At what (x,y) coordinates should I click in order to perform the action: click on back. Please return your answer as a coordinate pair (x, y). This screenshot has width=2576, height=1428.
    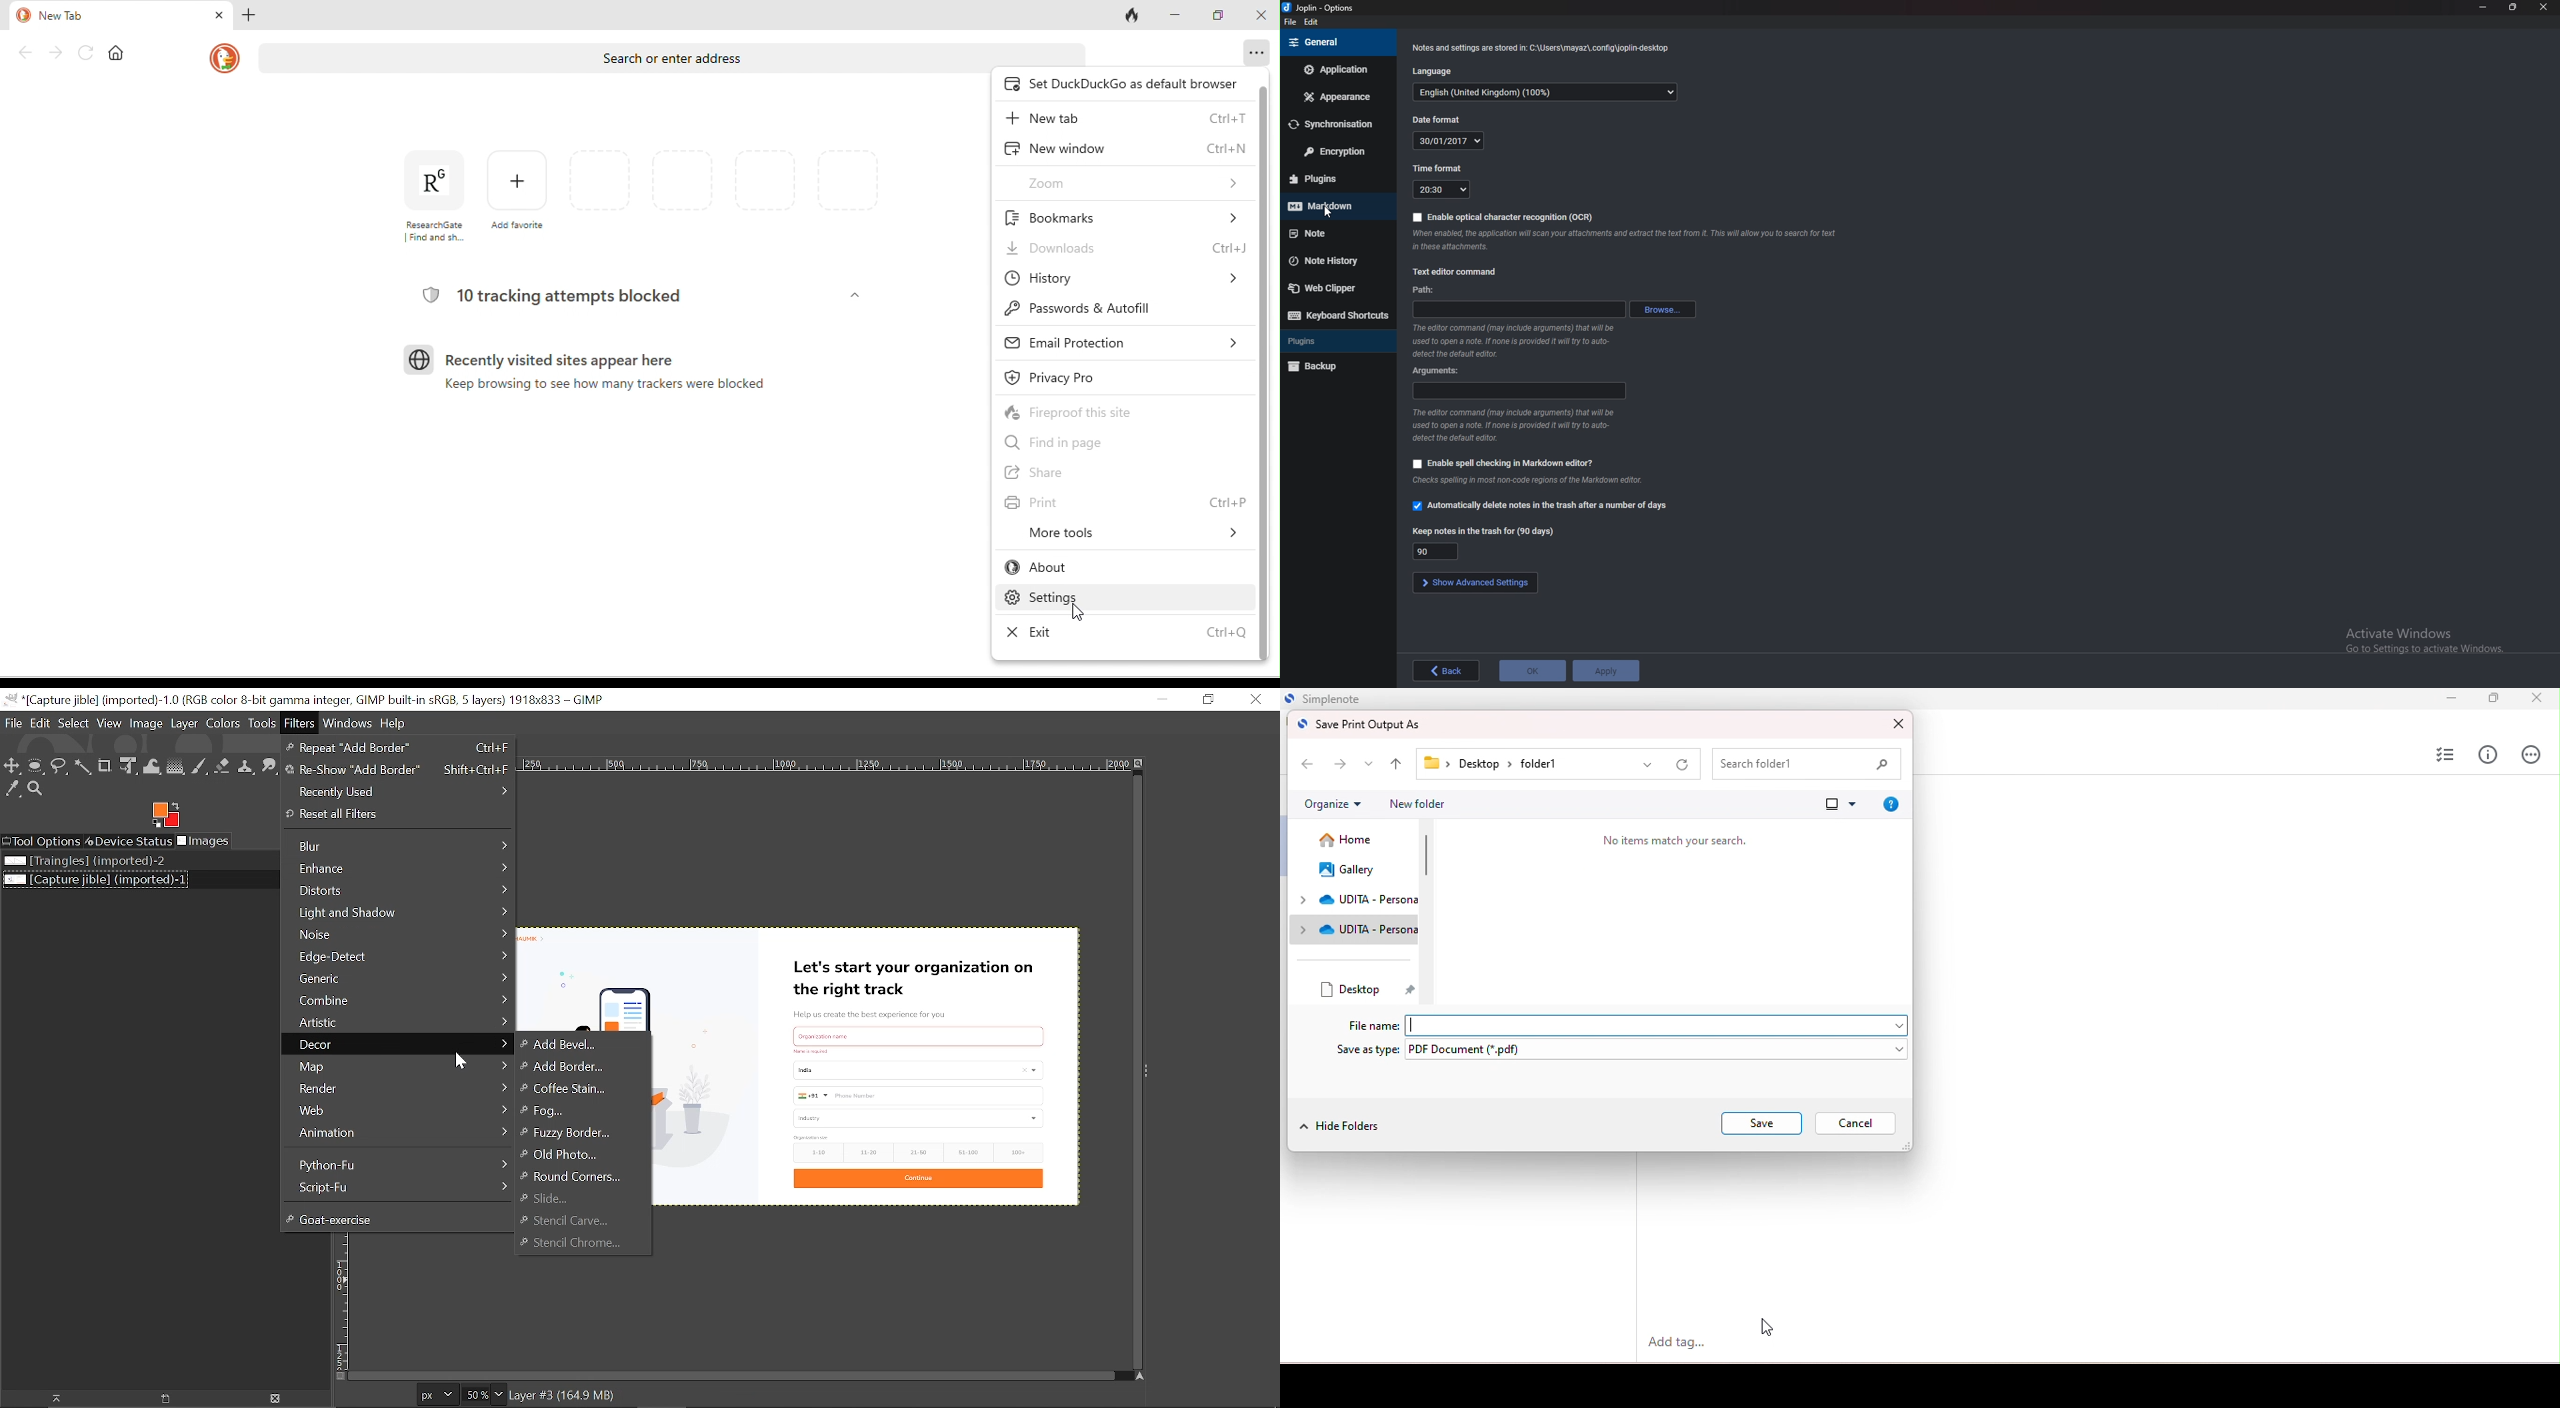
    Looking at the image, I should click on (1449, 670).